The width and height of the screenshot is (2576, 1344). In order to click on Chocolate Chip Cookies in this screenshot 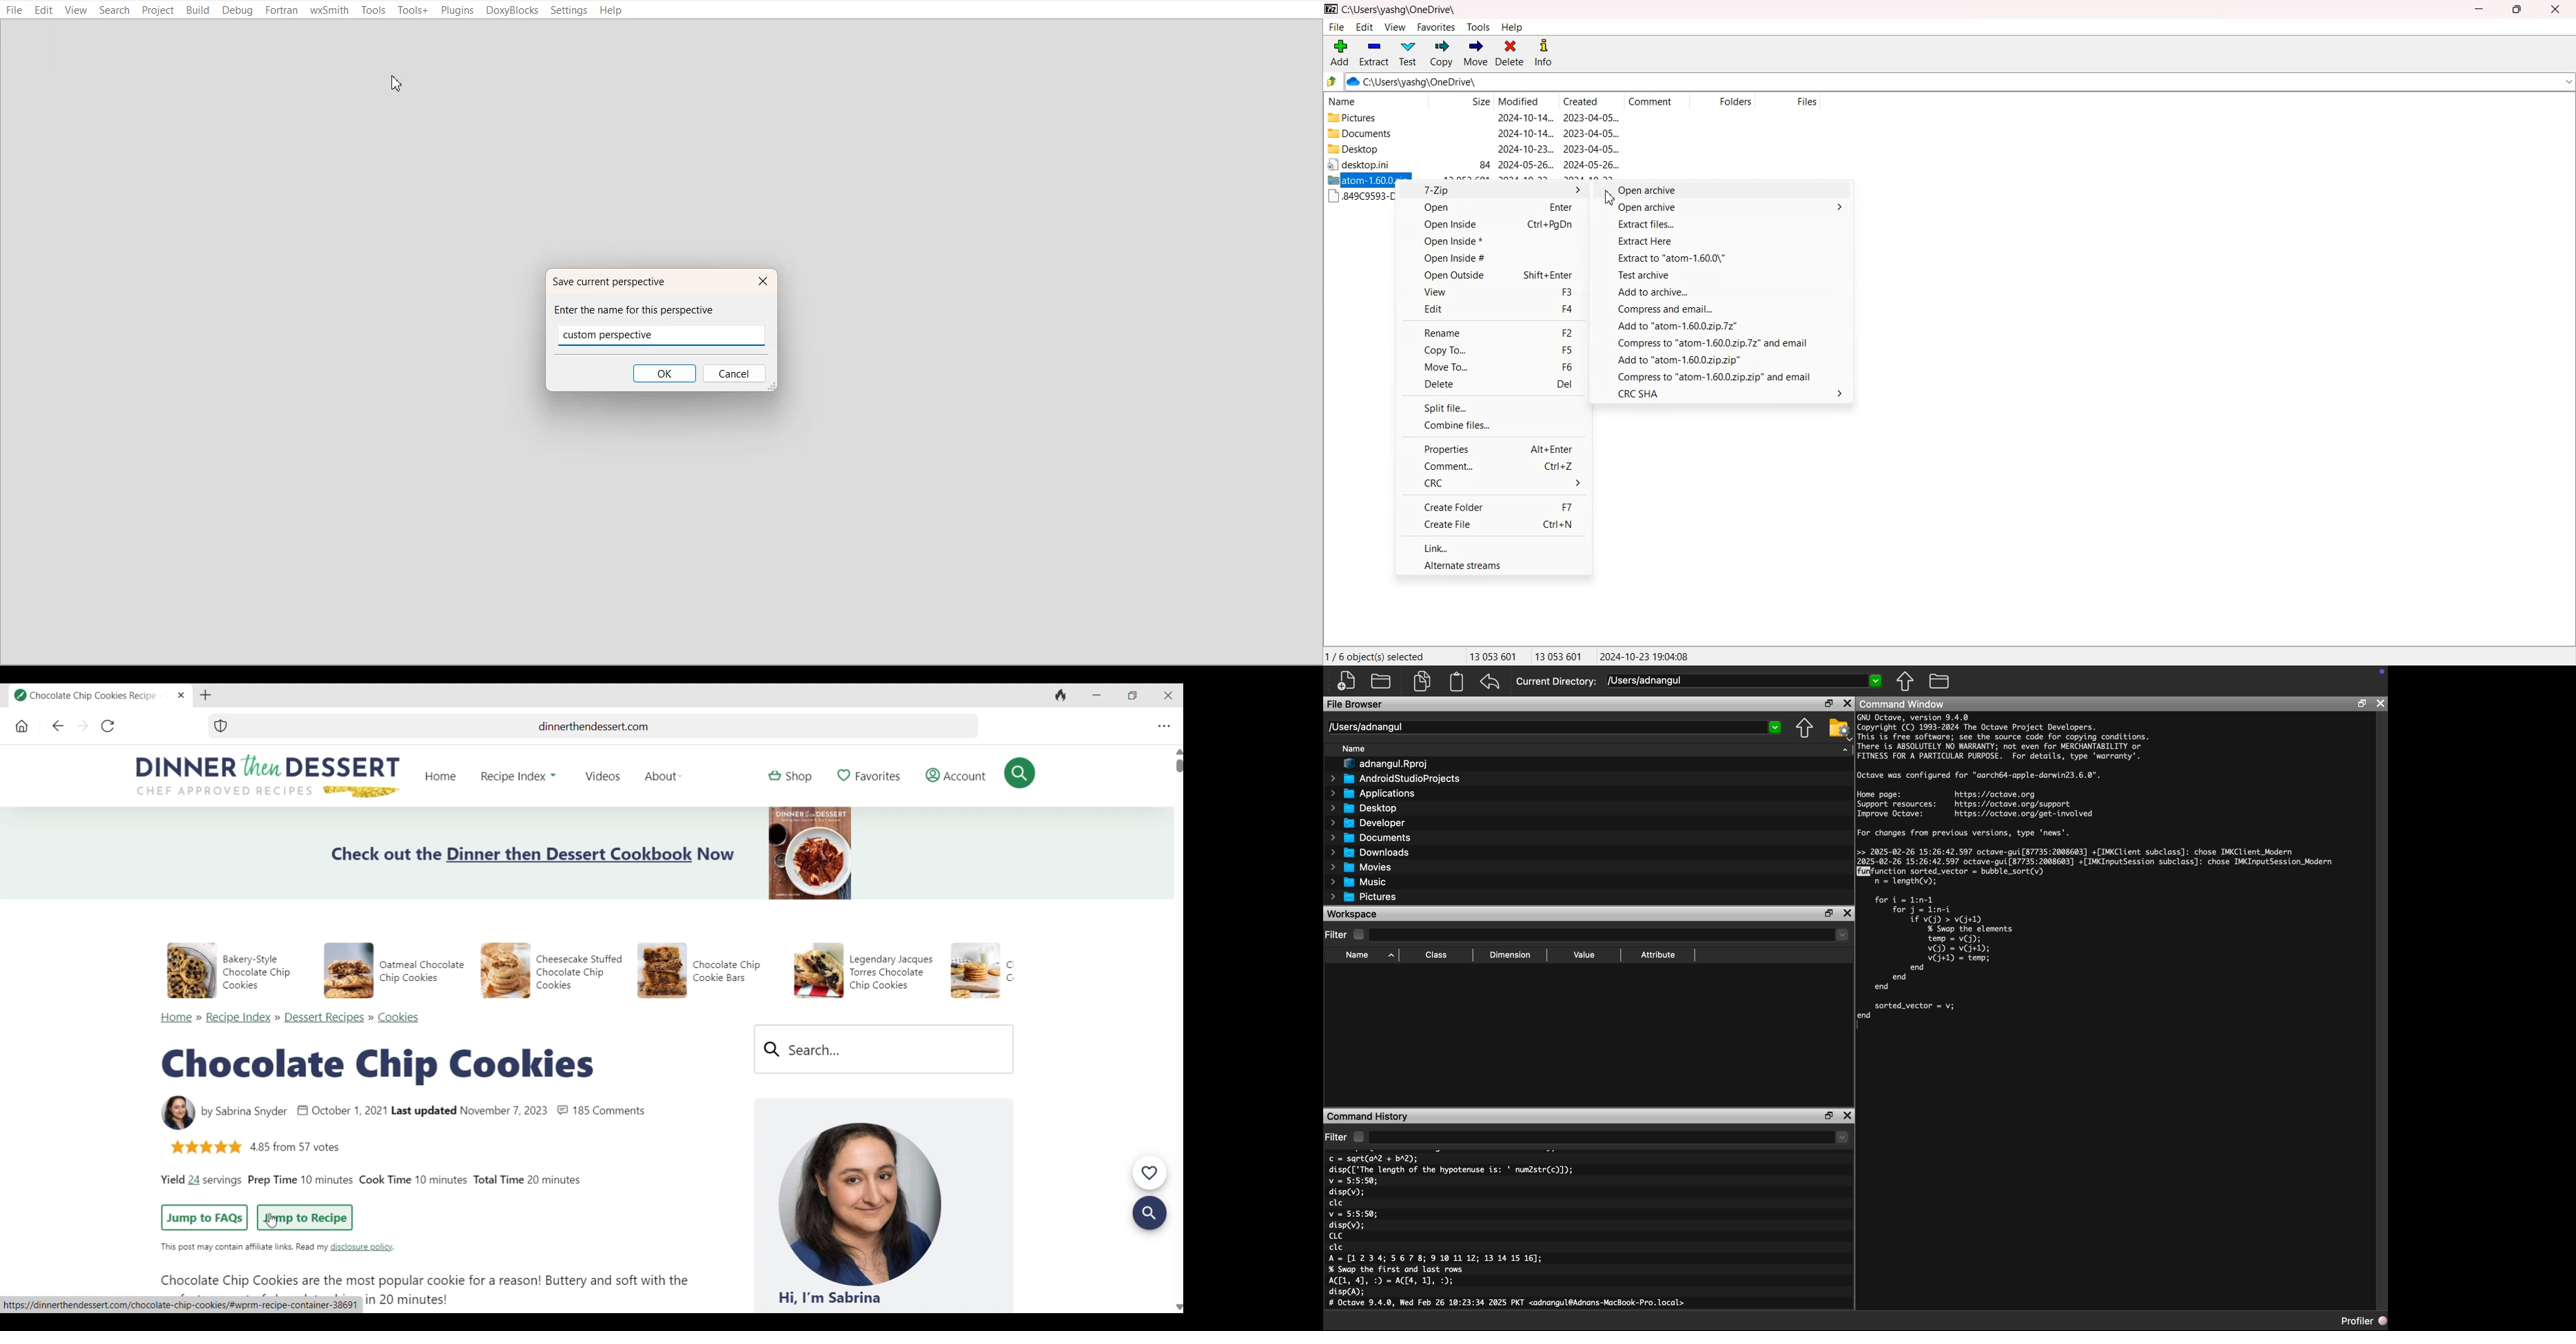, I will do `click(377, 1067)`.